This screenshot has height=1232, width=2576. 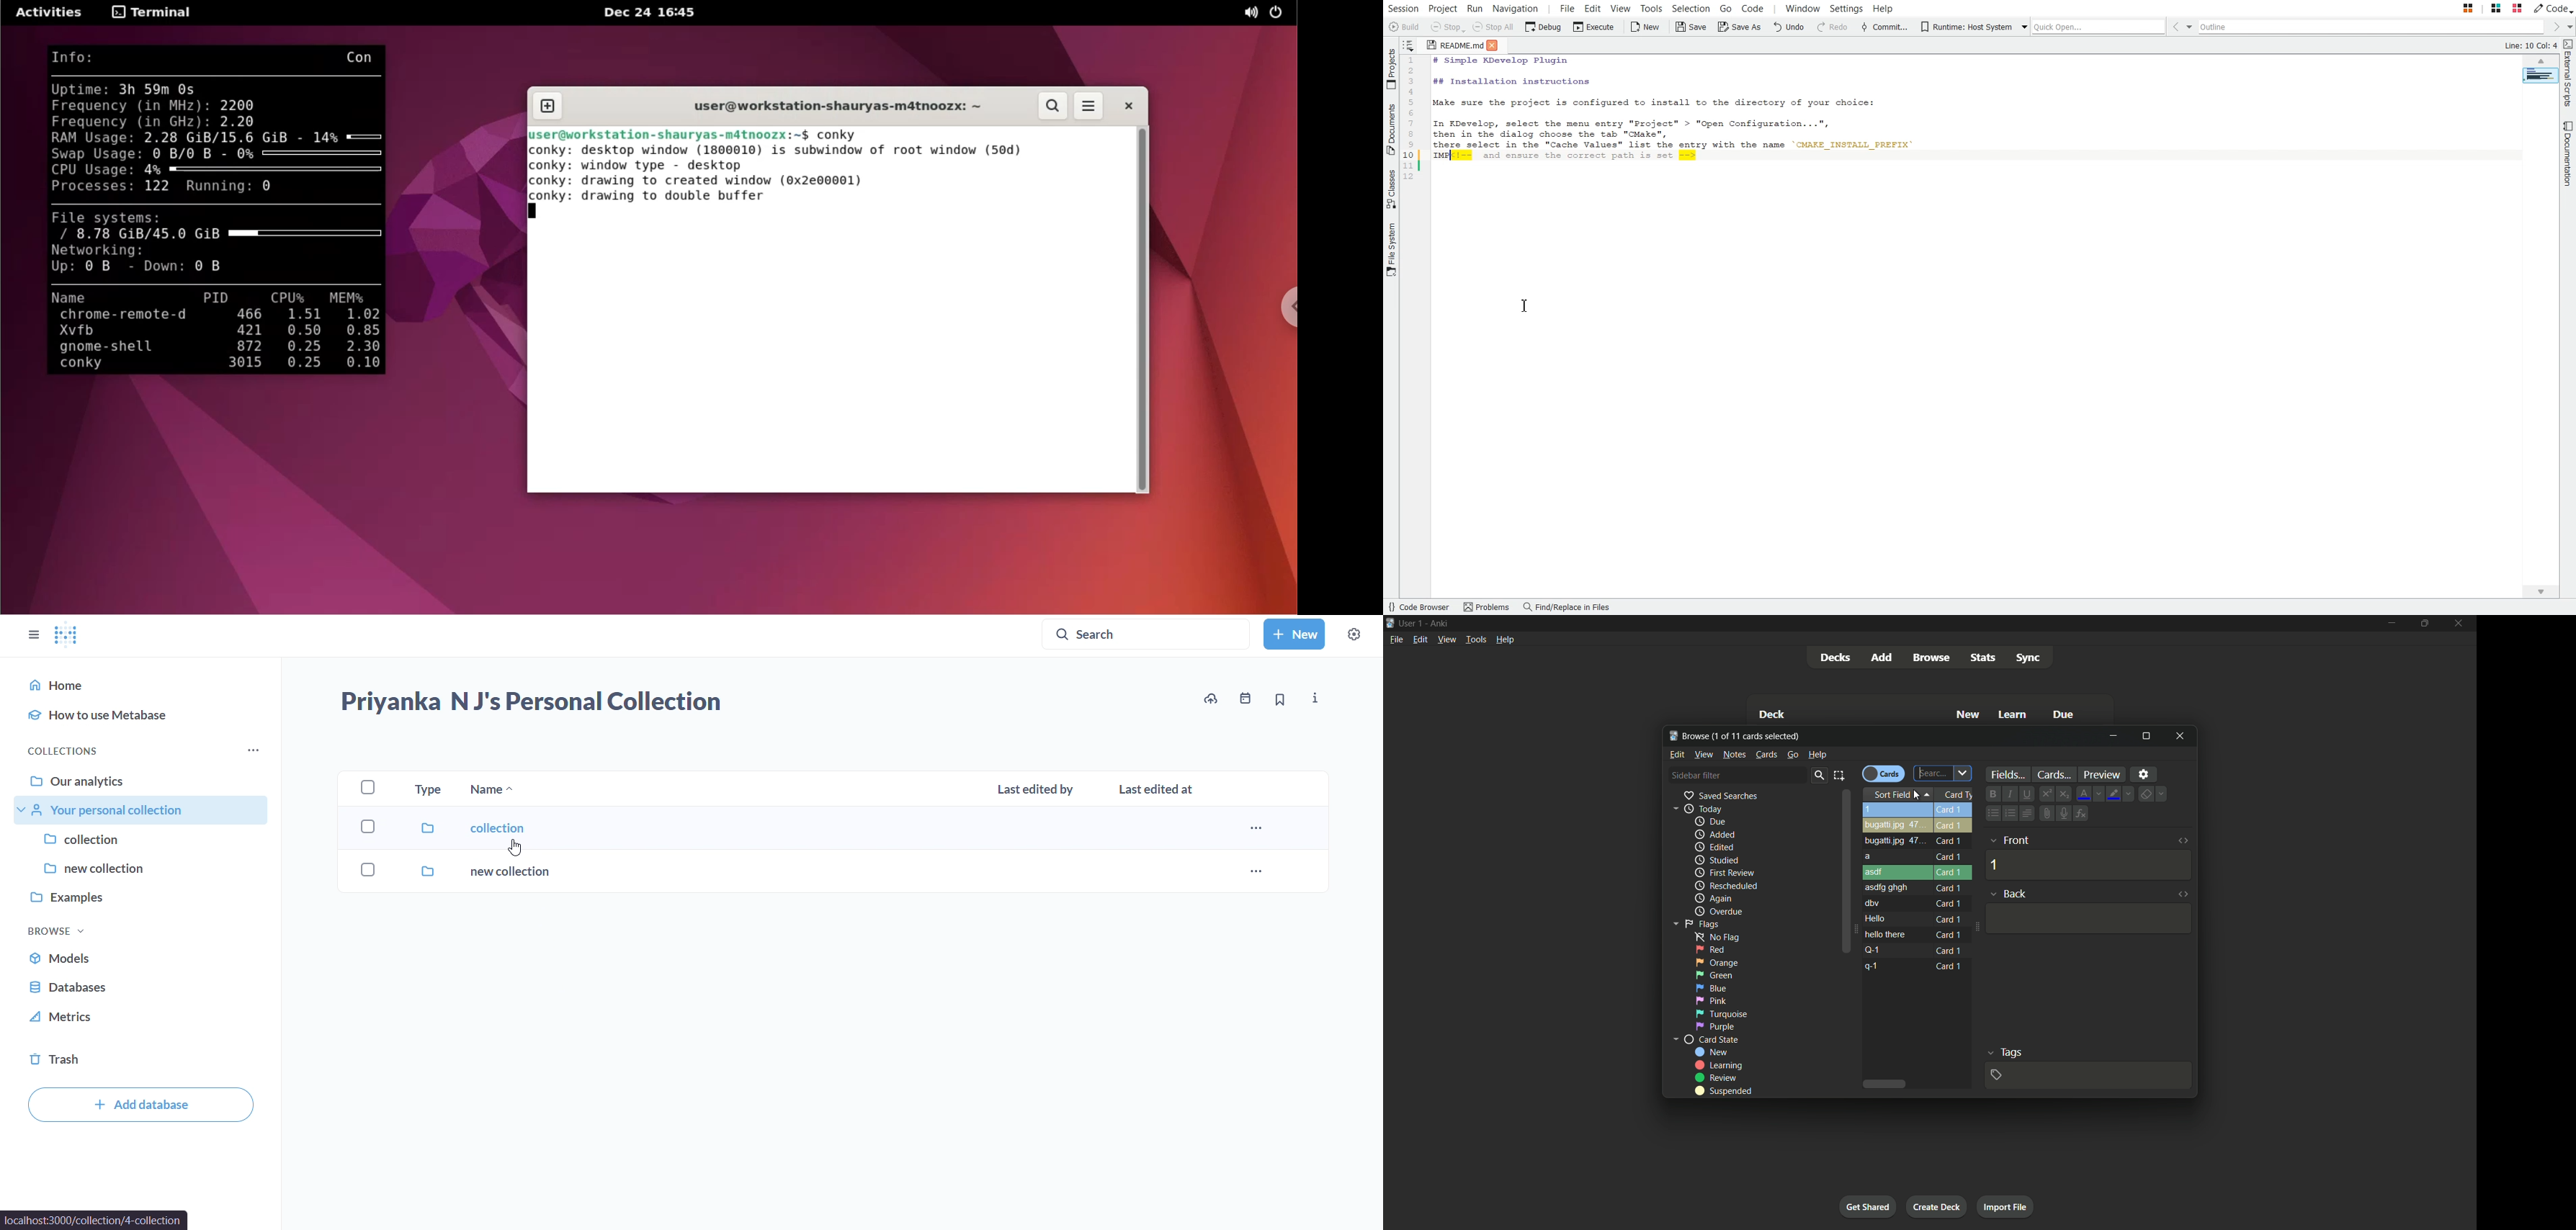 What do you see at coordinates (2030, 658) in the screenshot?
I see `sync` at bounding box center [2030, 658].